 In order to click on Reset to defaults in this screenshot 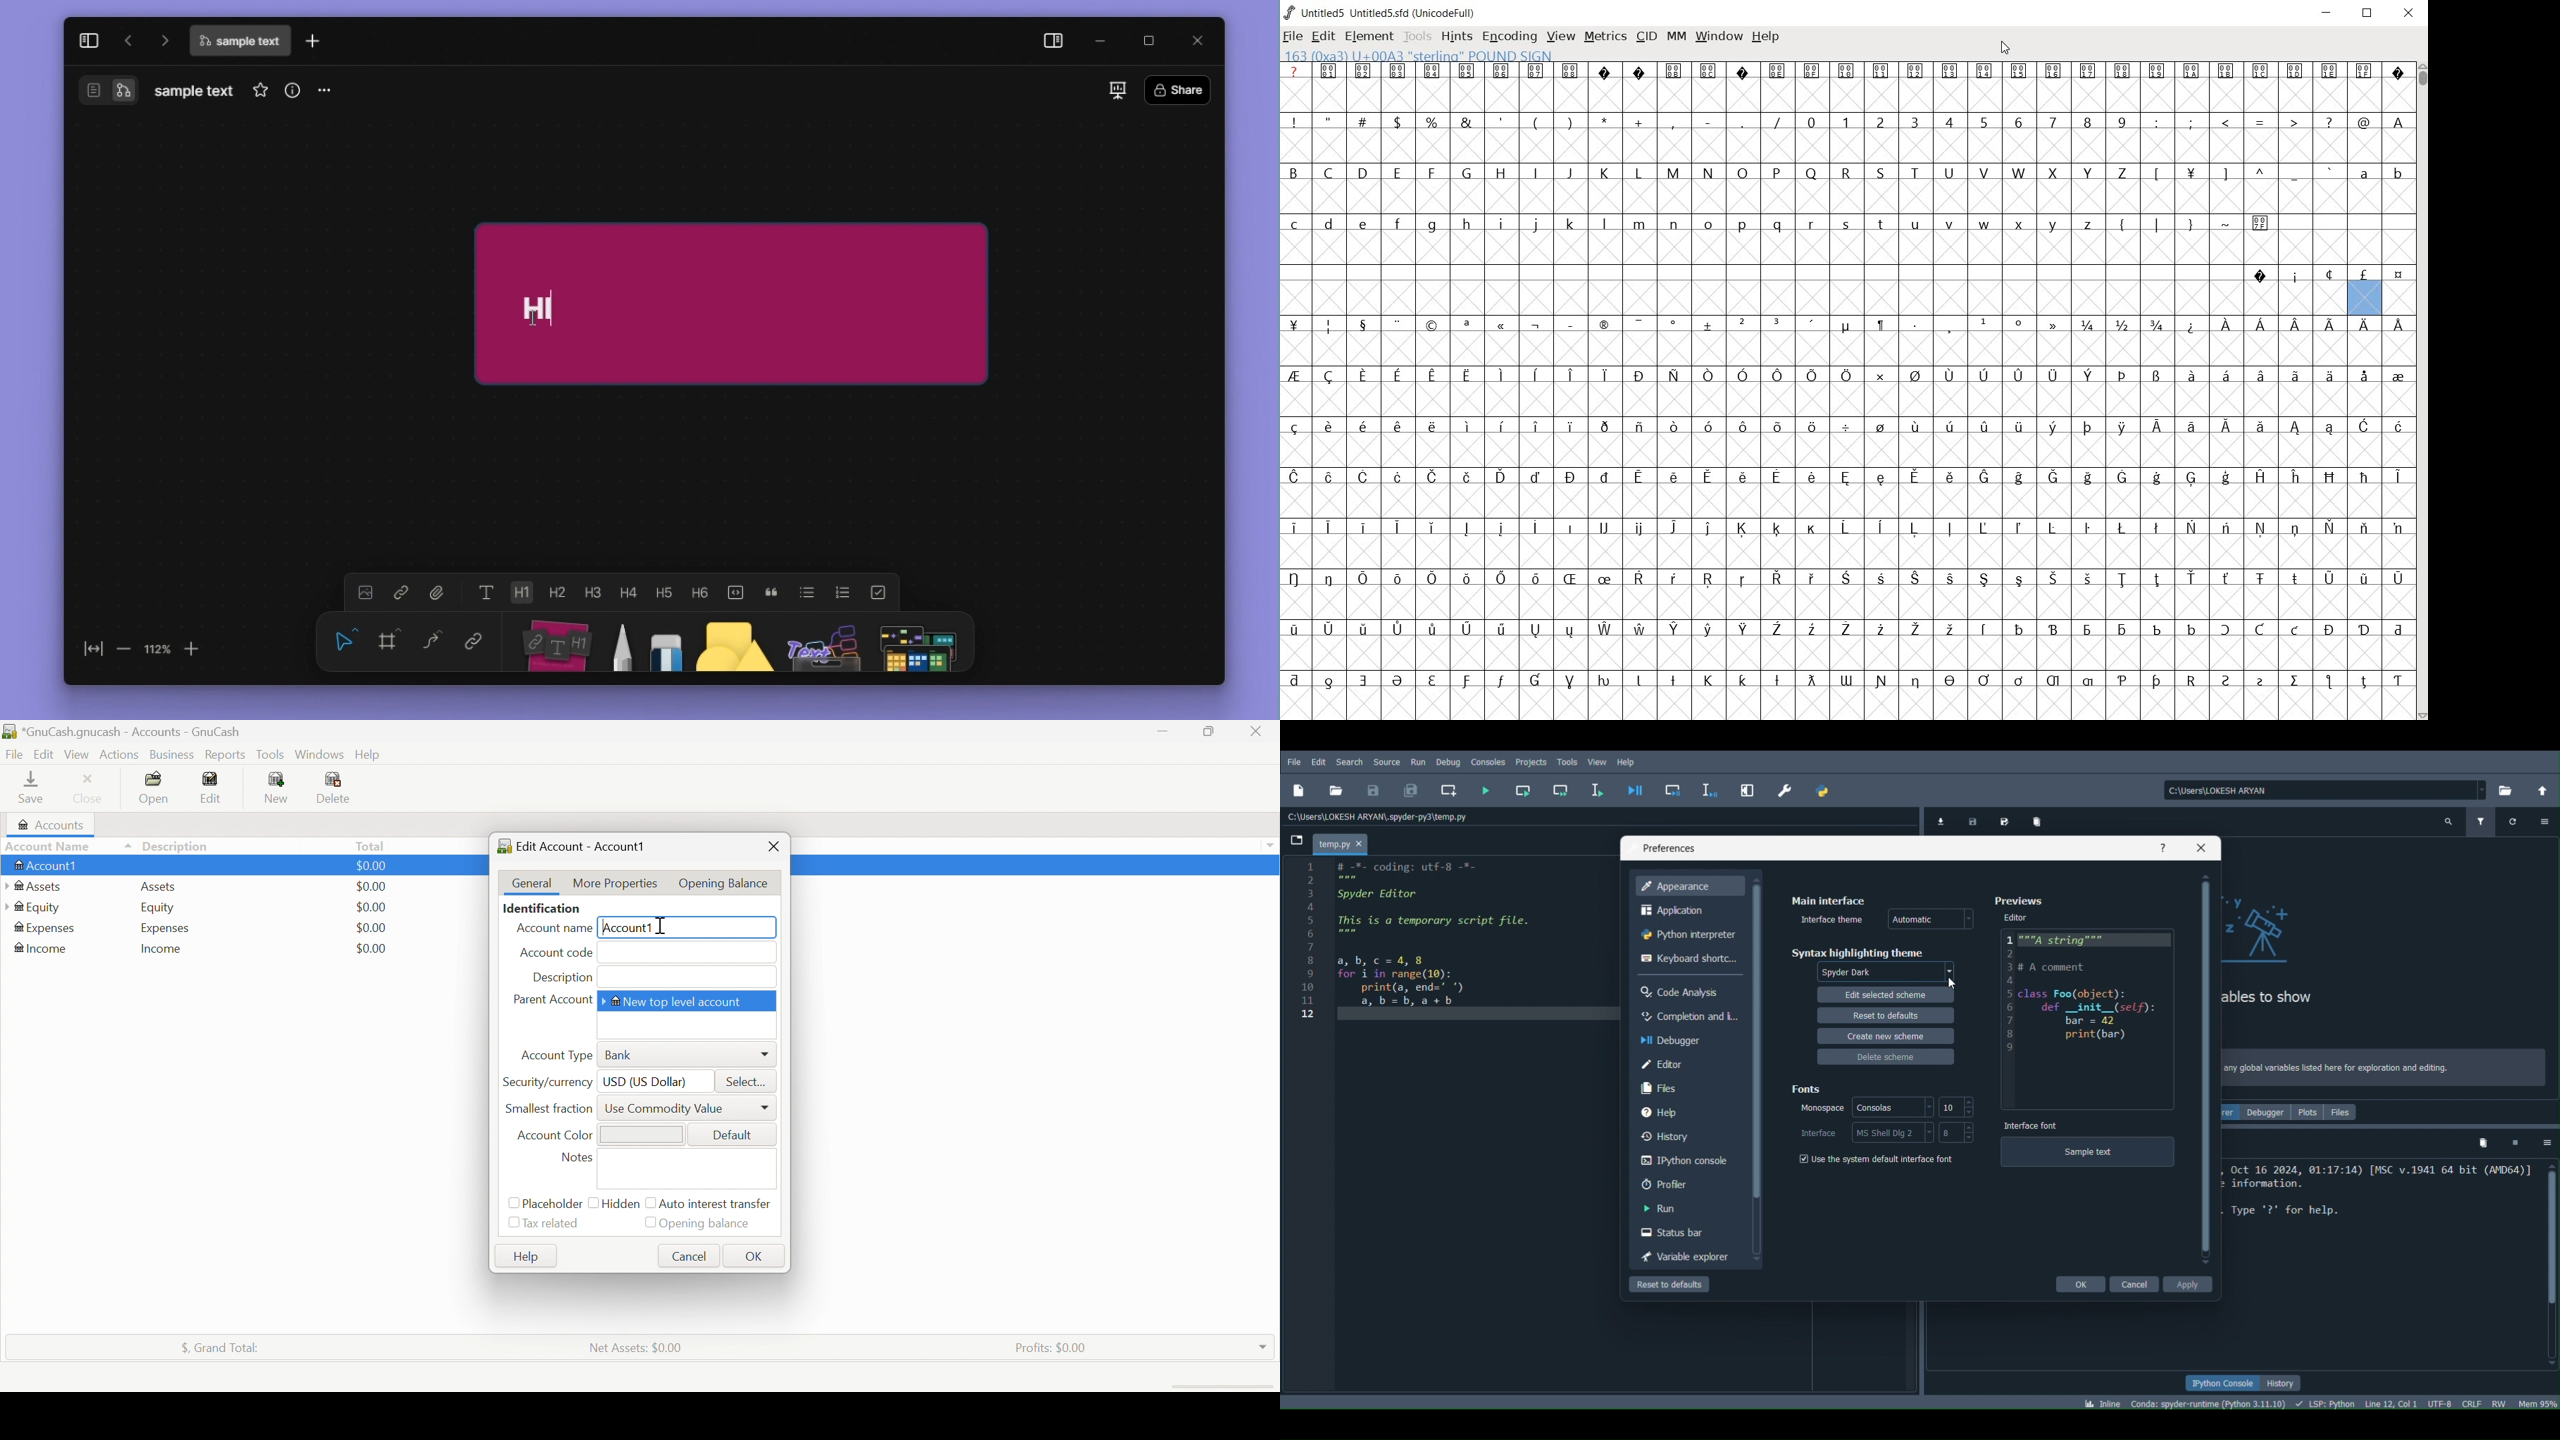, I will do `click(1883, 1013)`.